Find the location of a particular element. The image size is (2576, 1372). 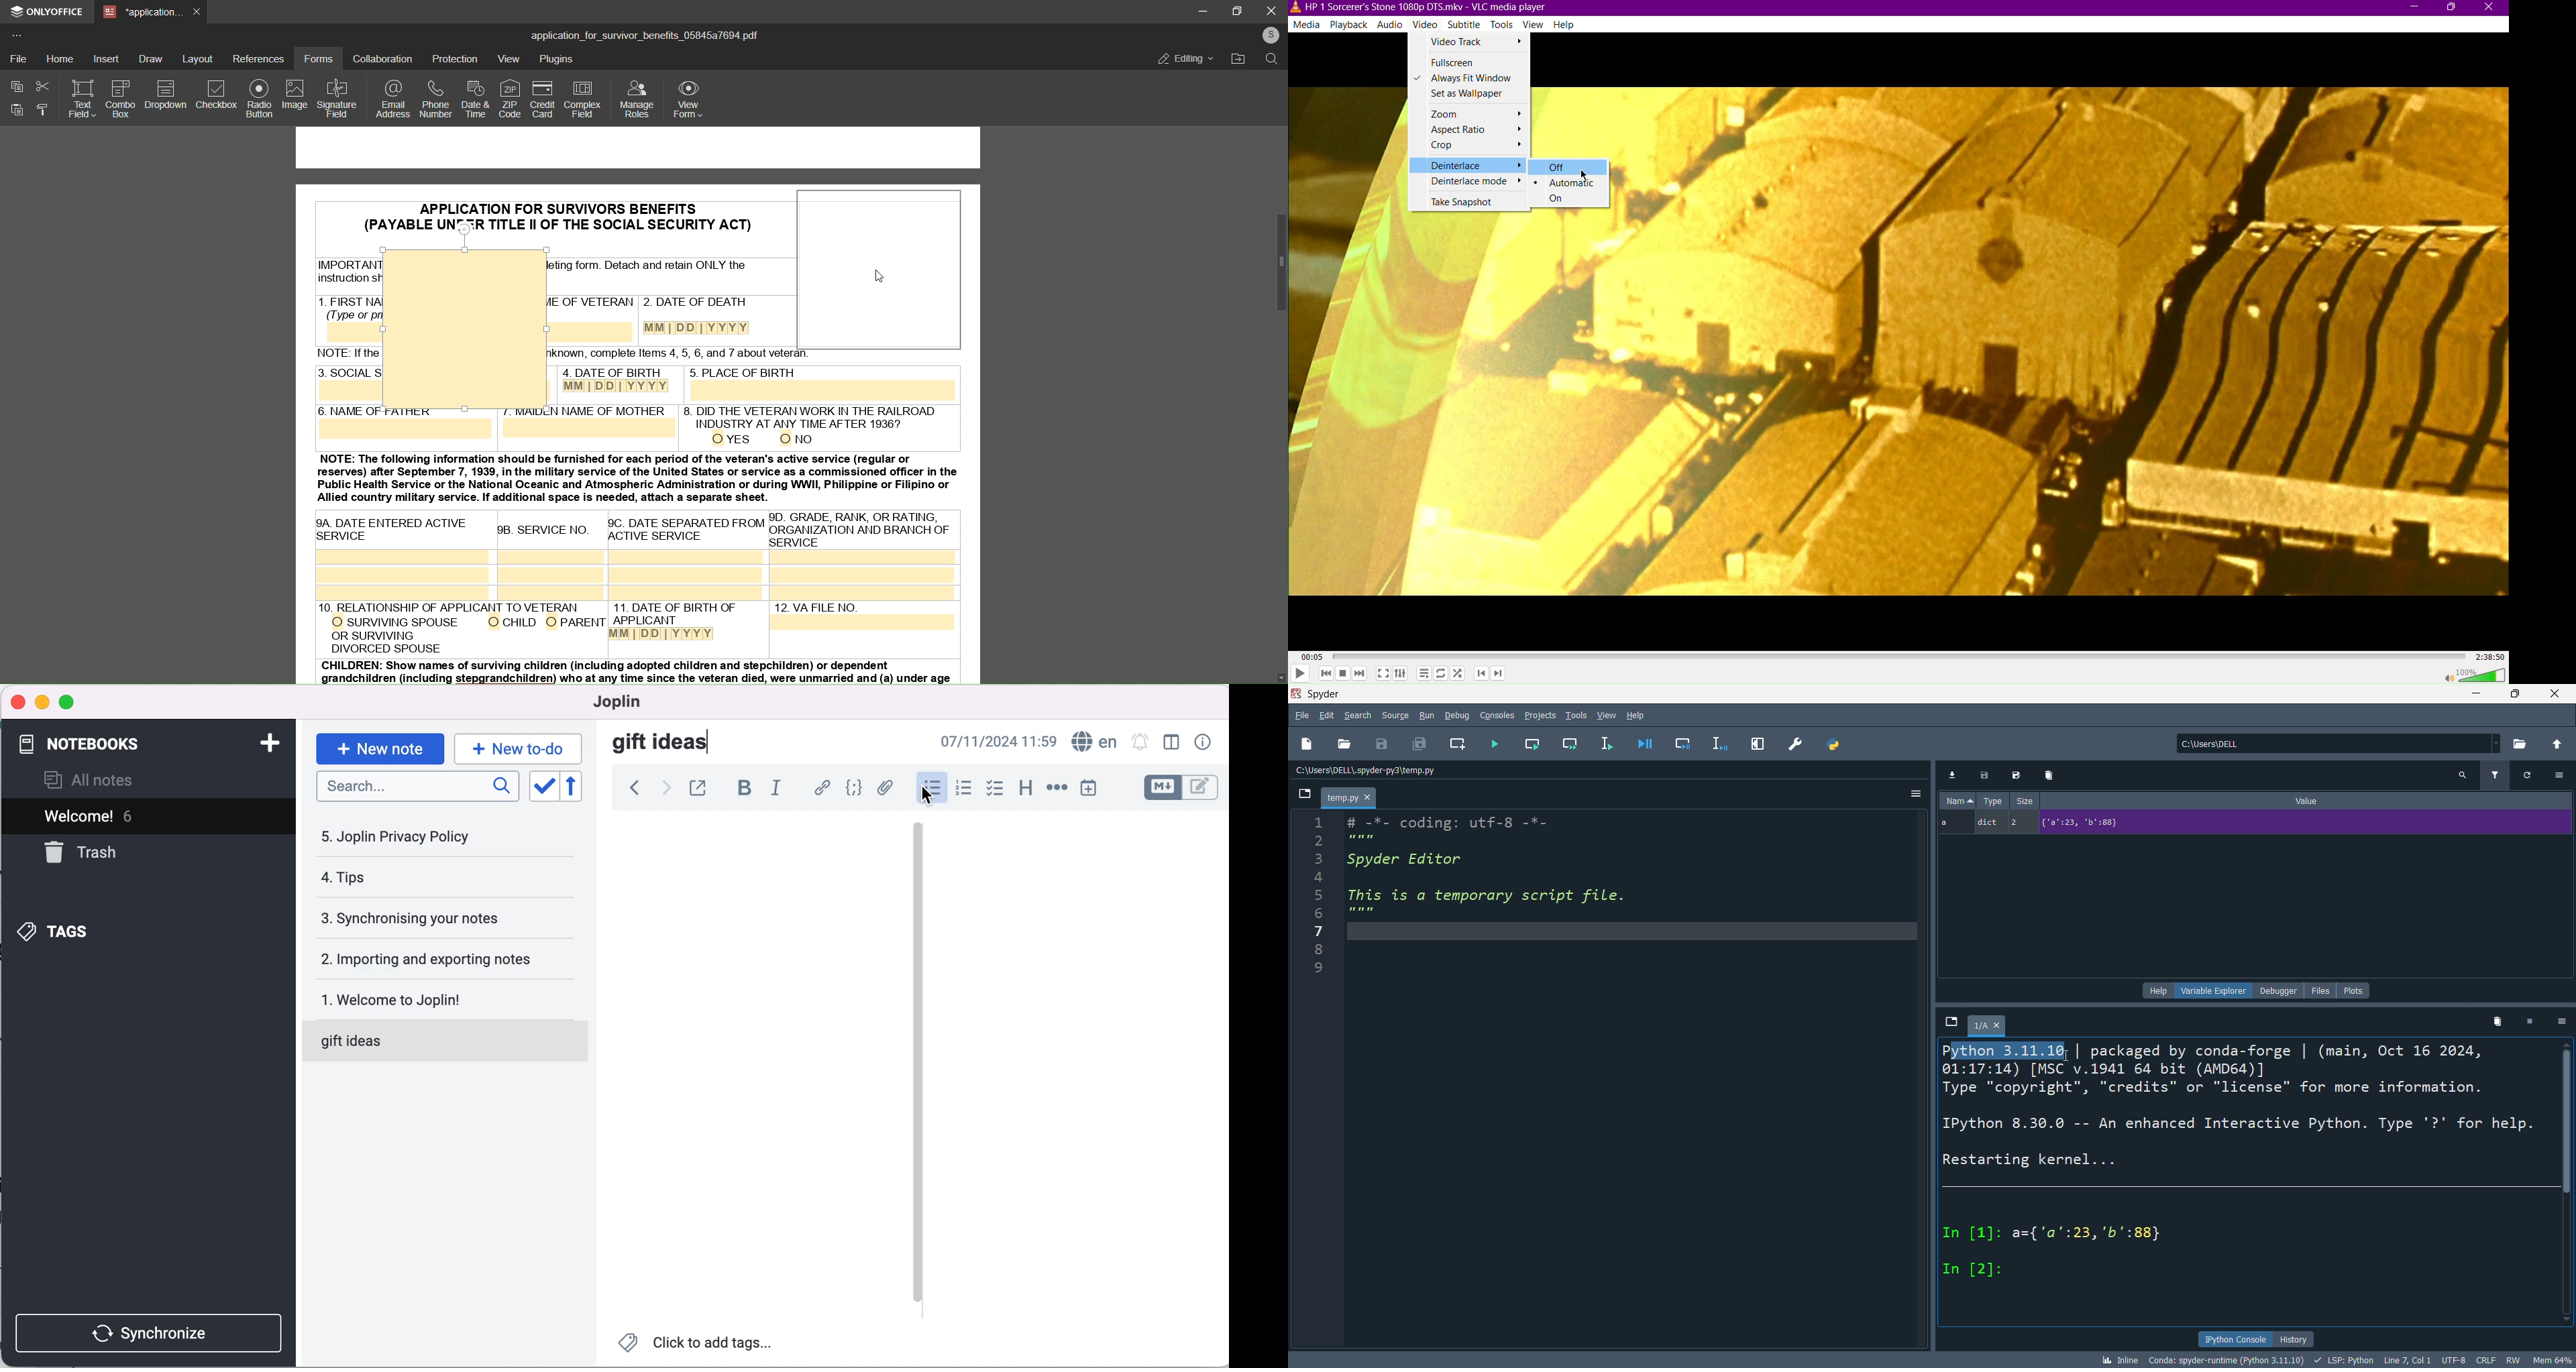

Minimize is located at coordinates (2417, 8).